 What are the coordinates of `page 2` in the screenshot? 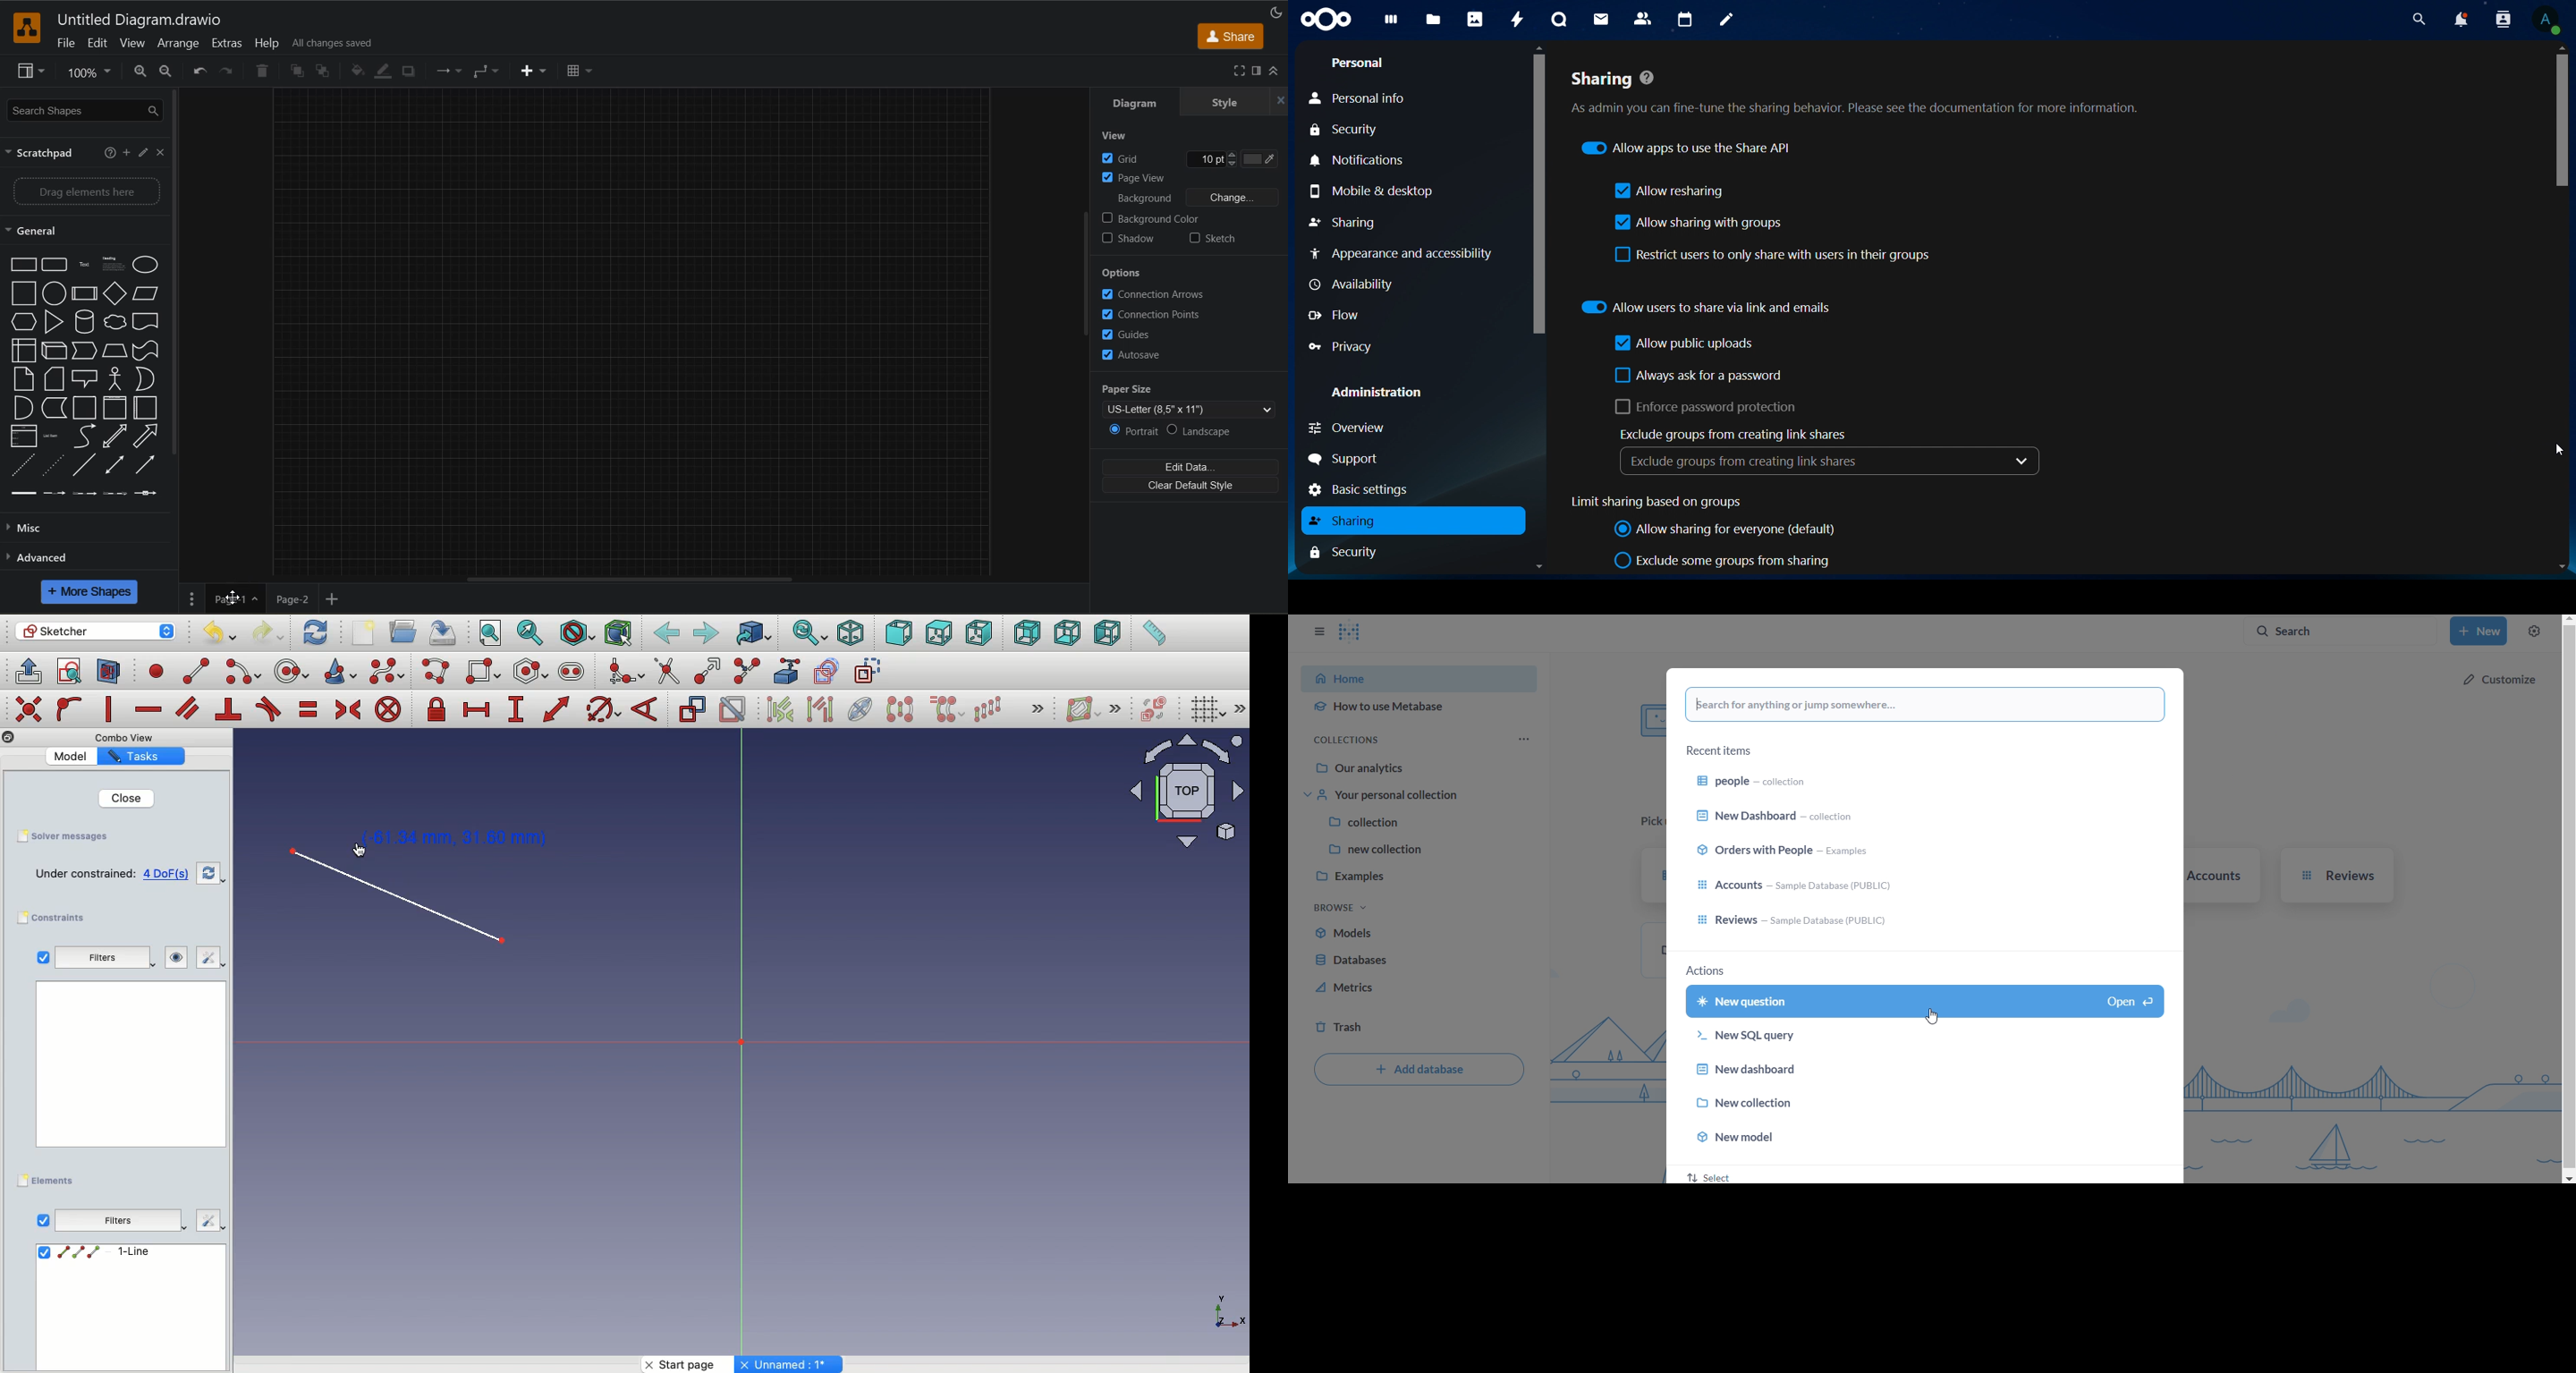 It's located at (288, 602).